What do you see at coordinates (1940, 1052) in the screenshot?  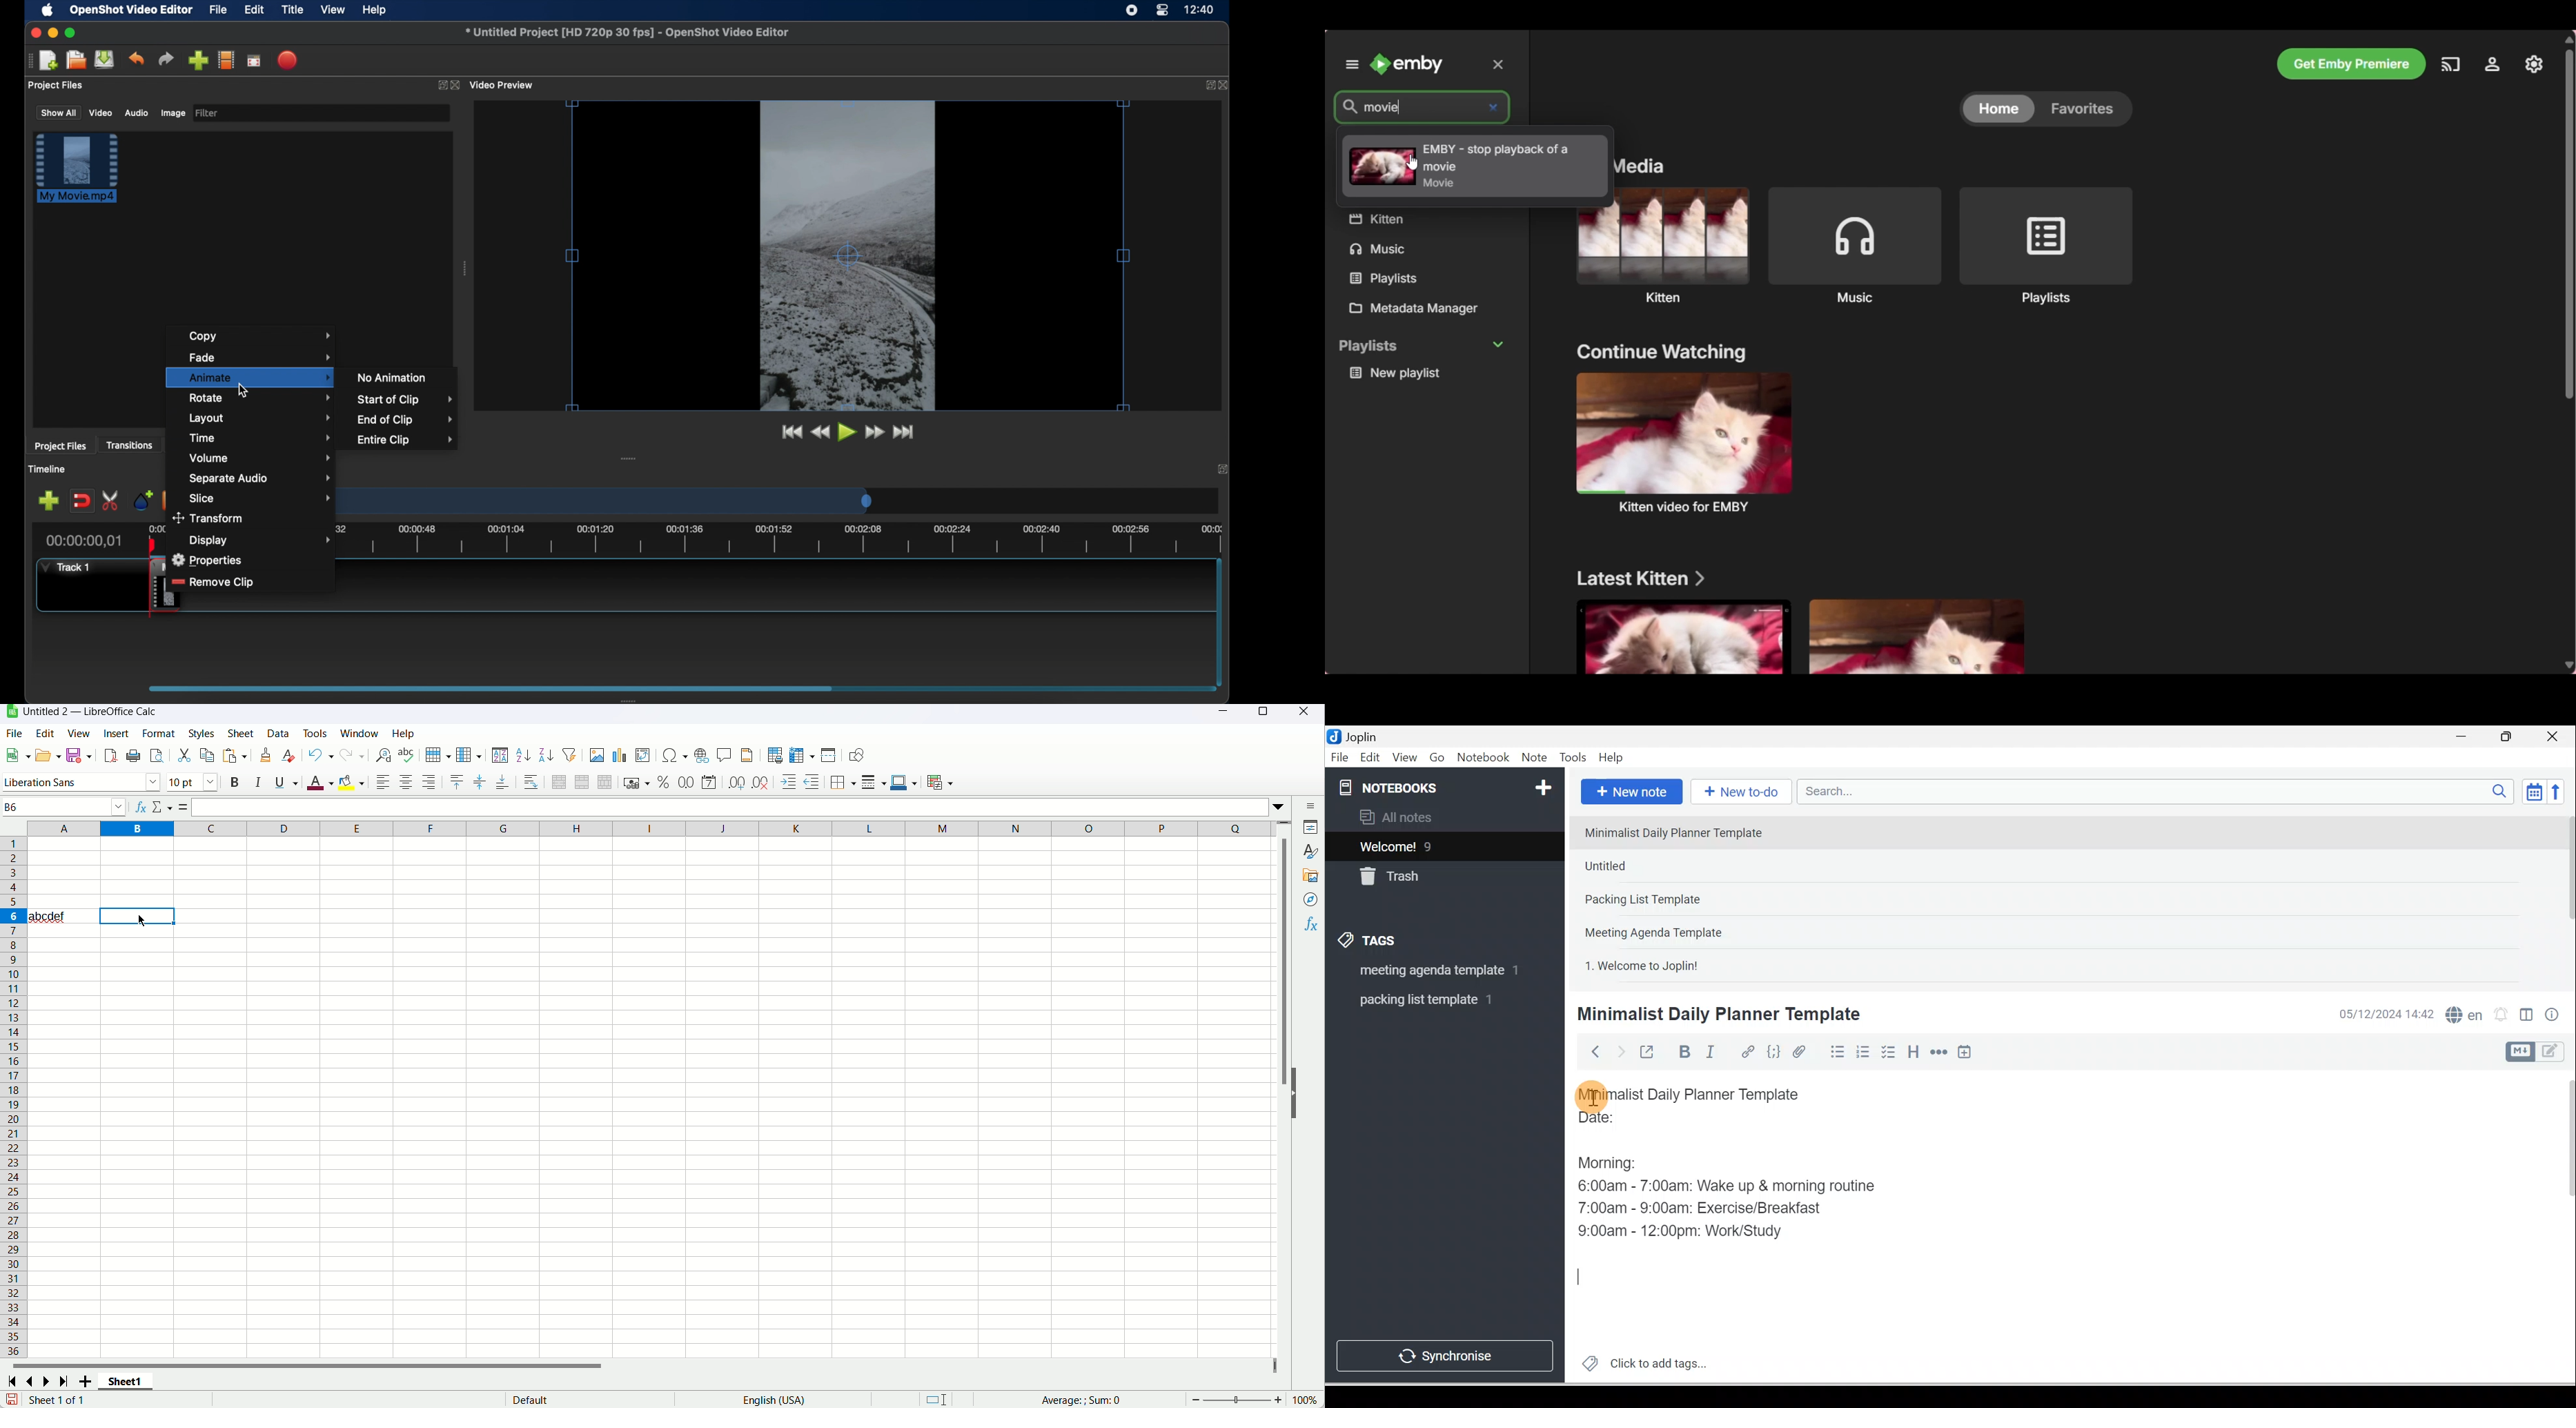 I see `Horizontal rule` at bounding box center [1940, 1052].